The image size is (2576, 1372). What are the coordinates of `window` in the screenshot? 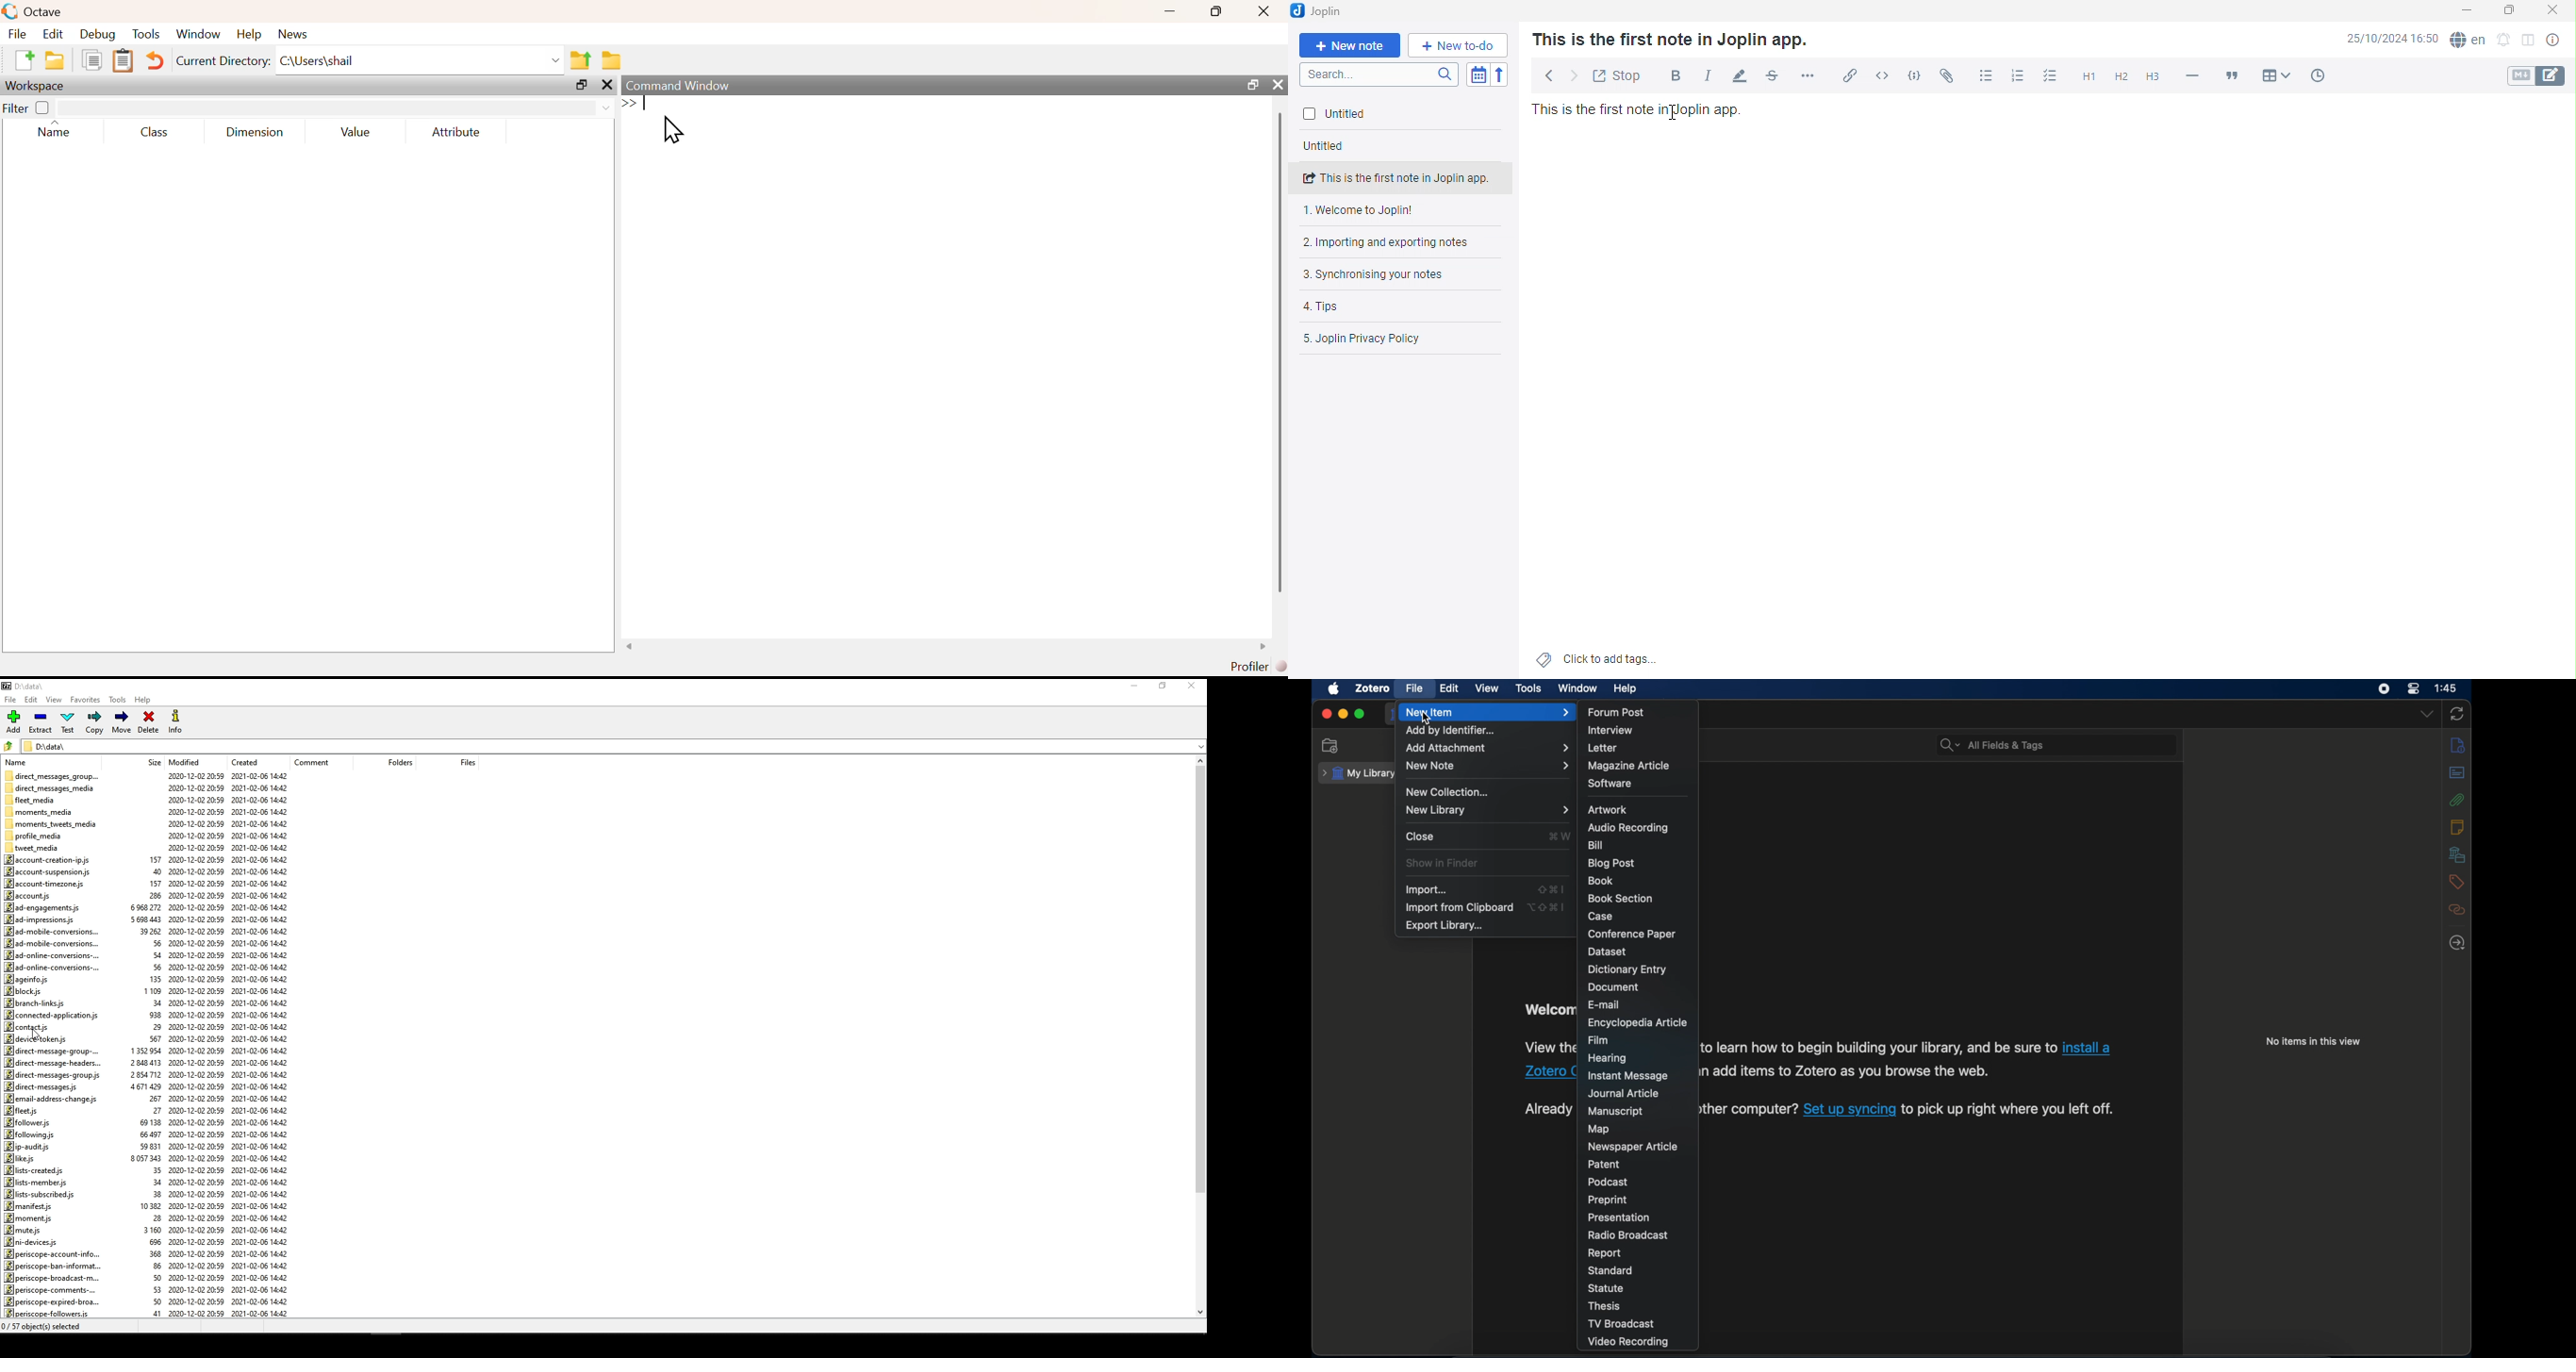 It's located at (1577, 688).